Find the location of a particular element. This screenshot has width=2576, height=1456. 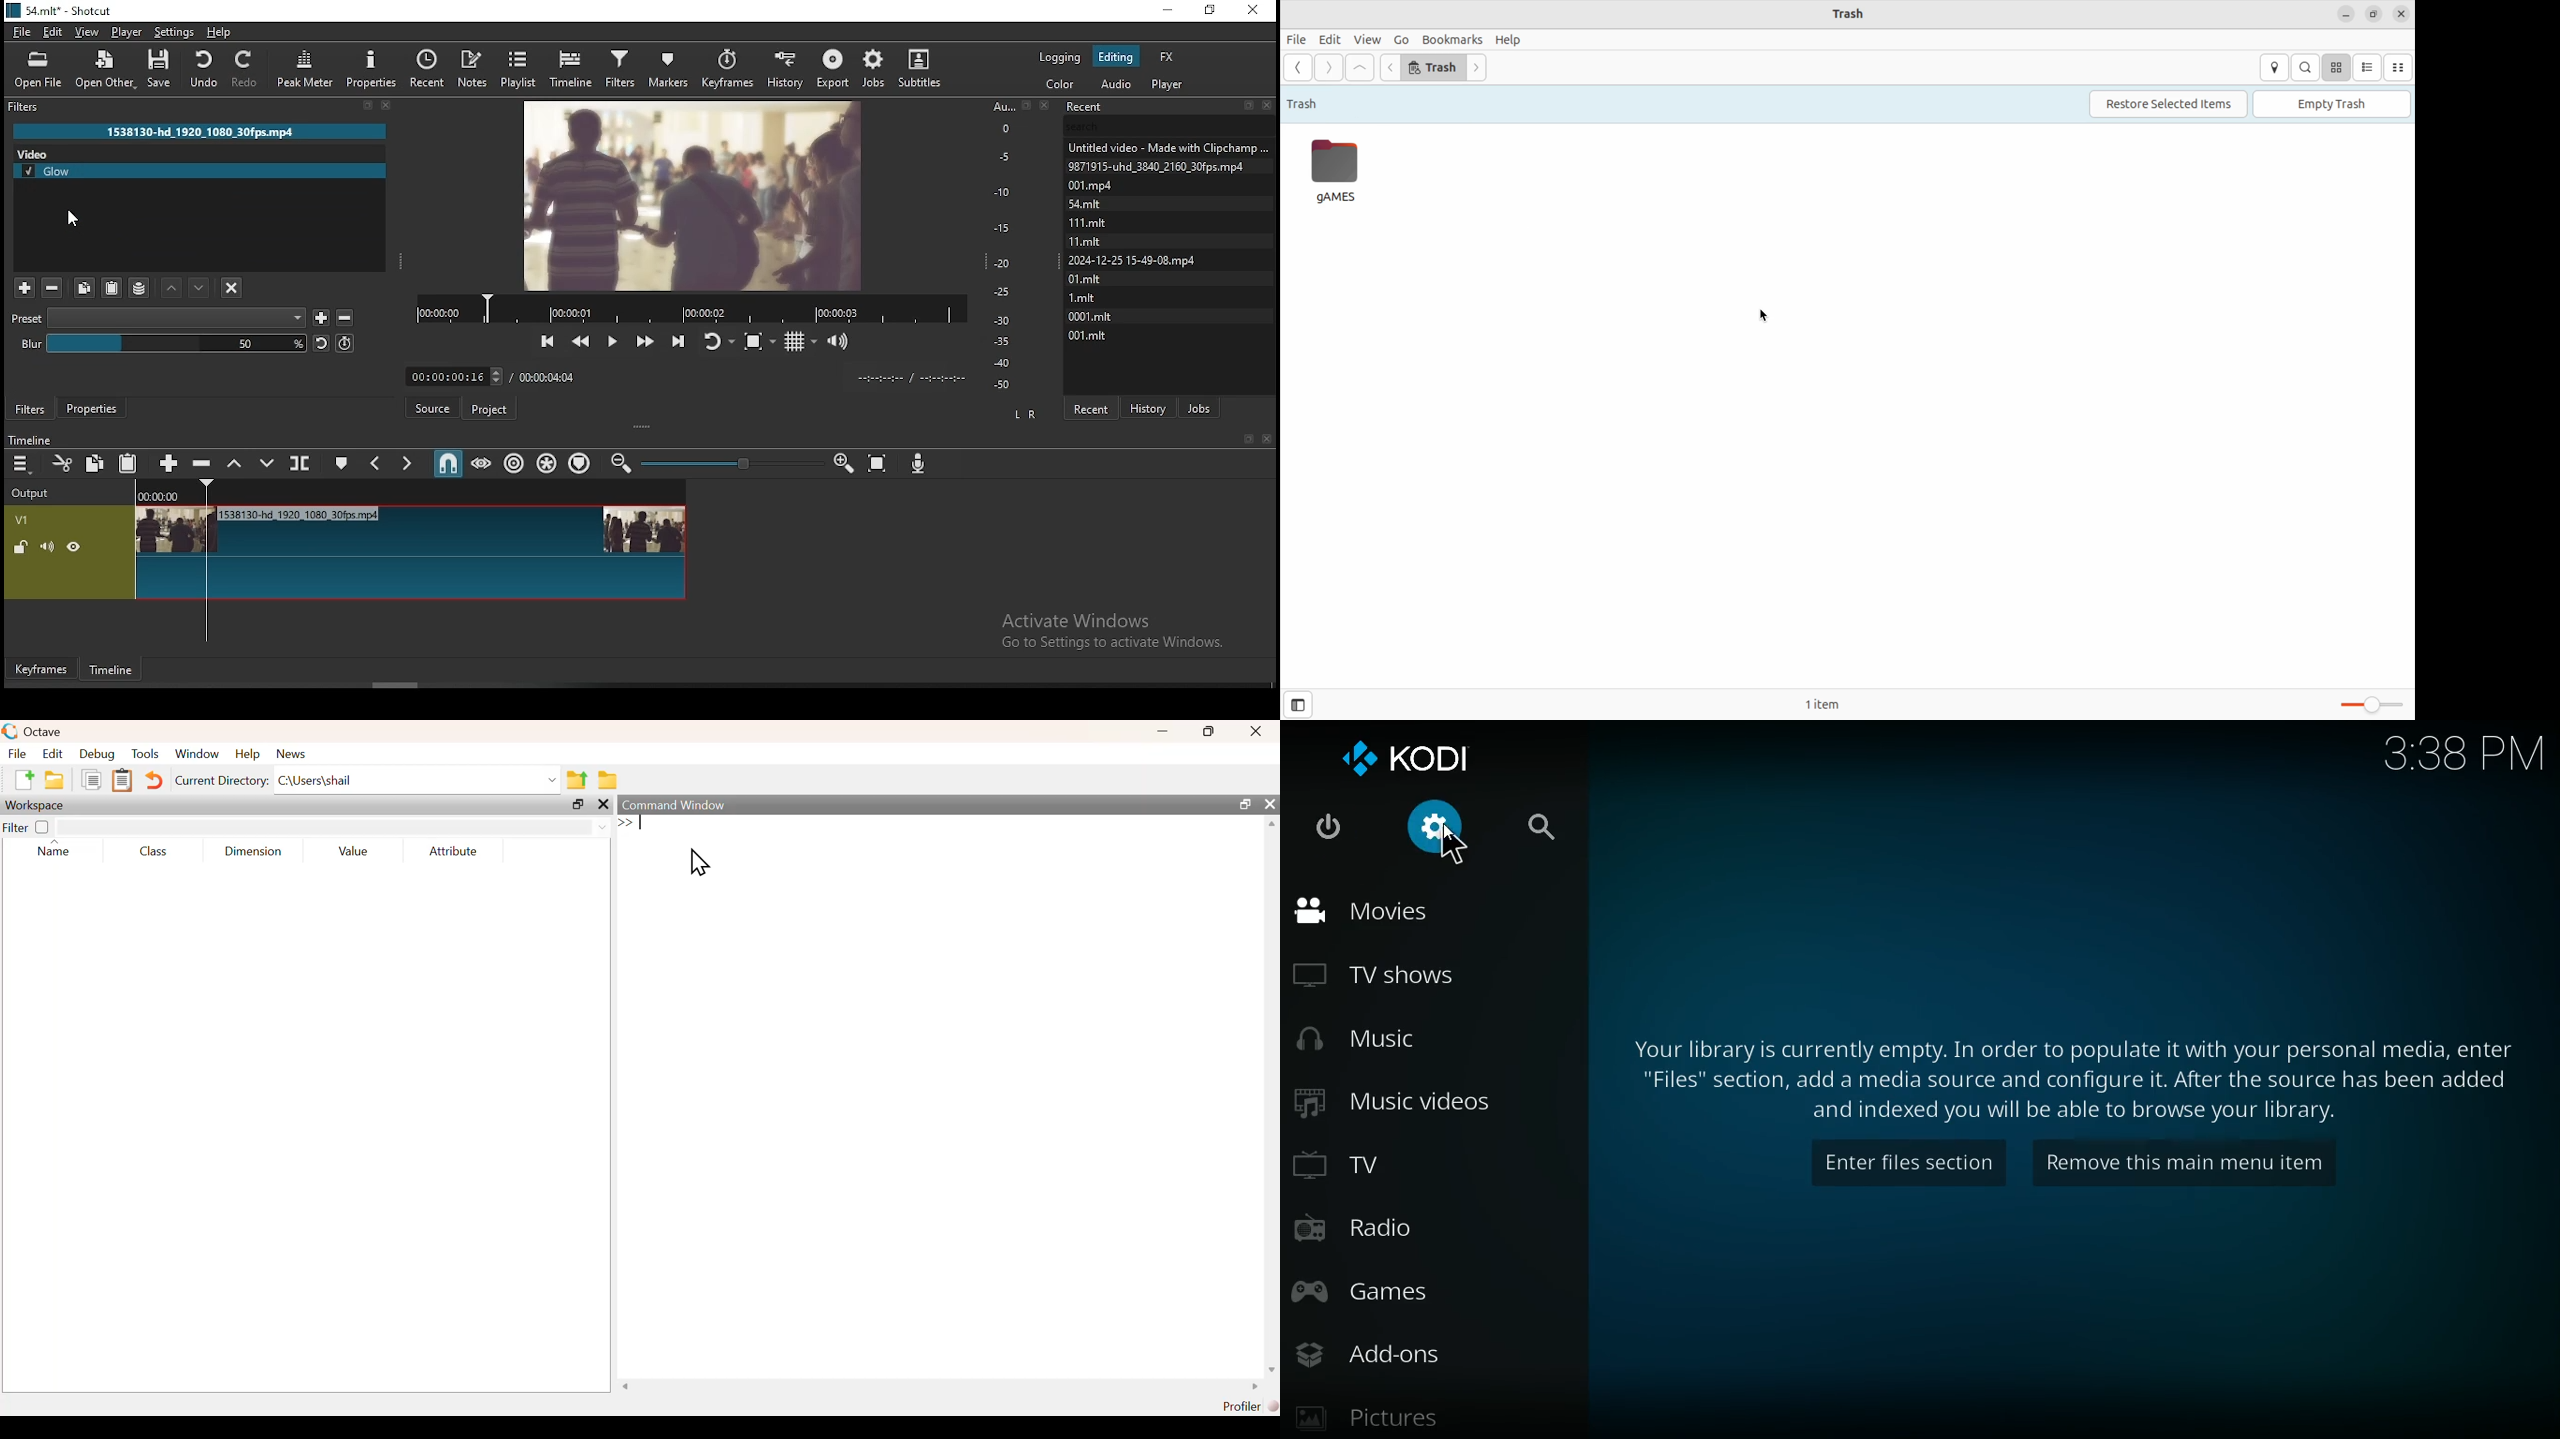

open file is located at coordinates (41, 69).